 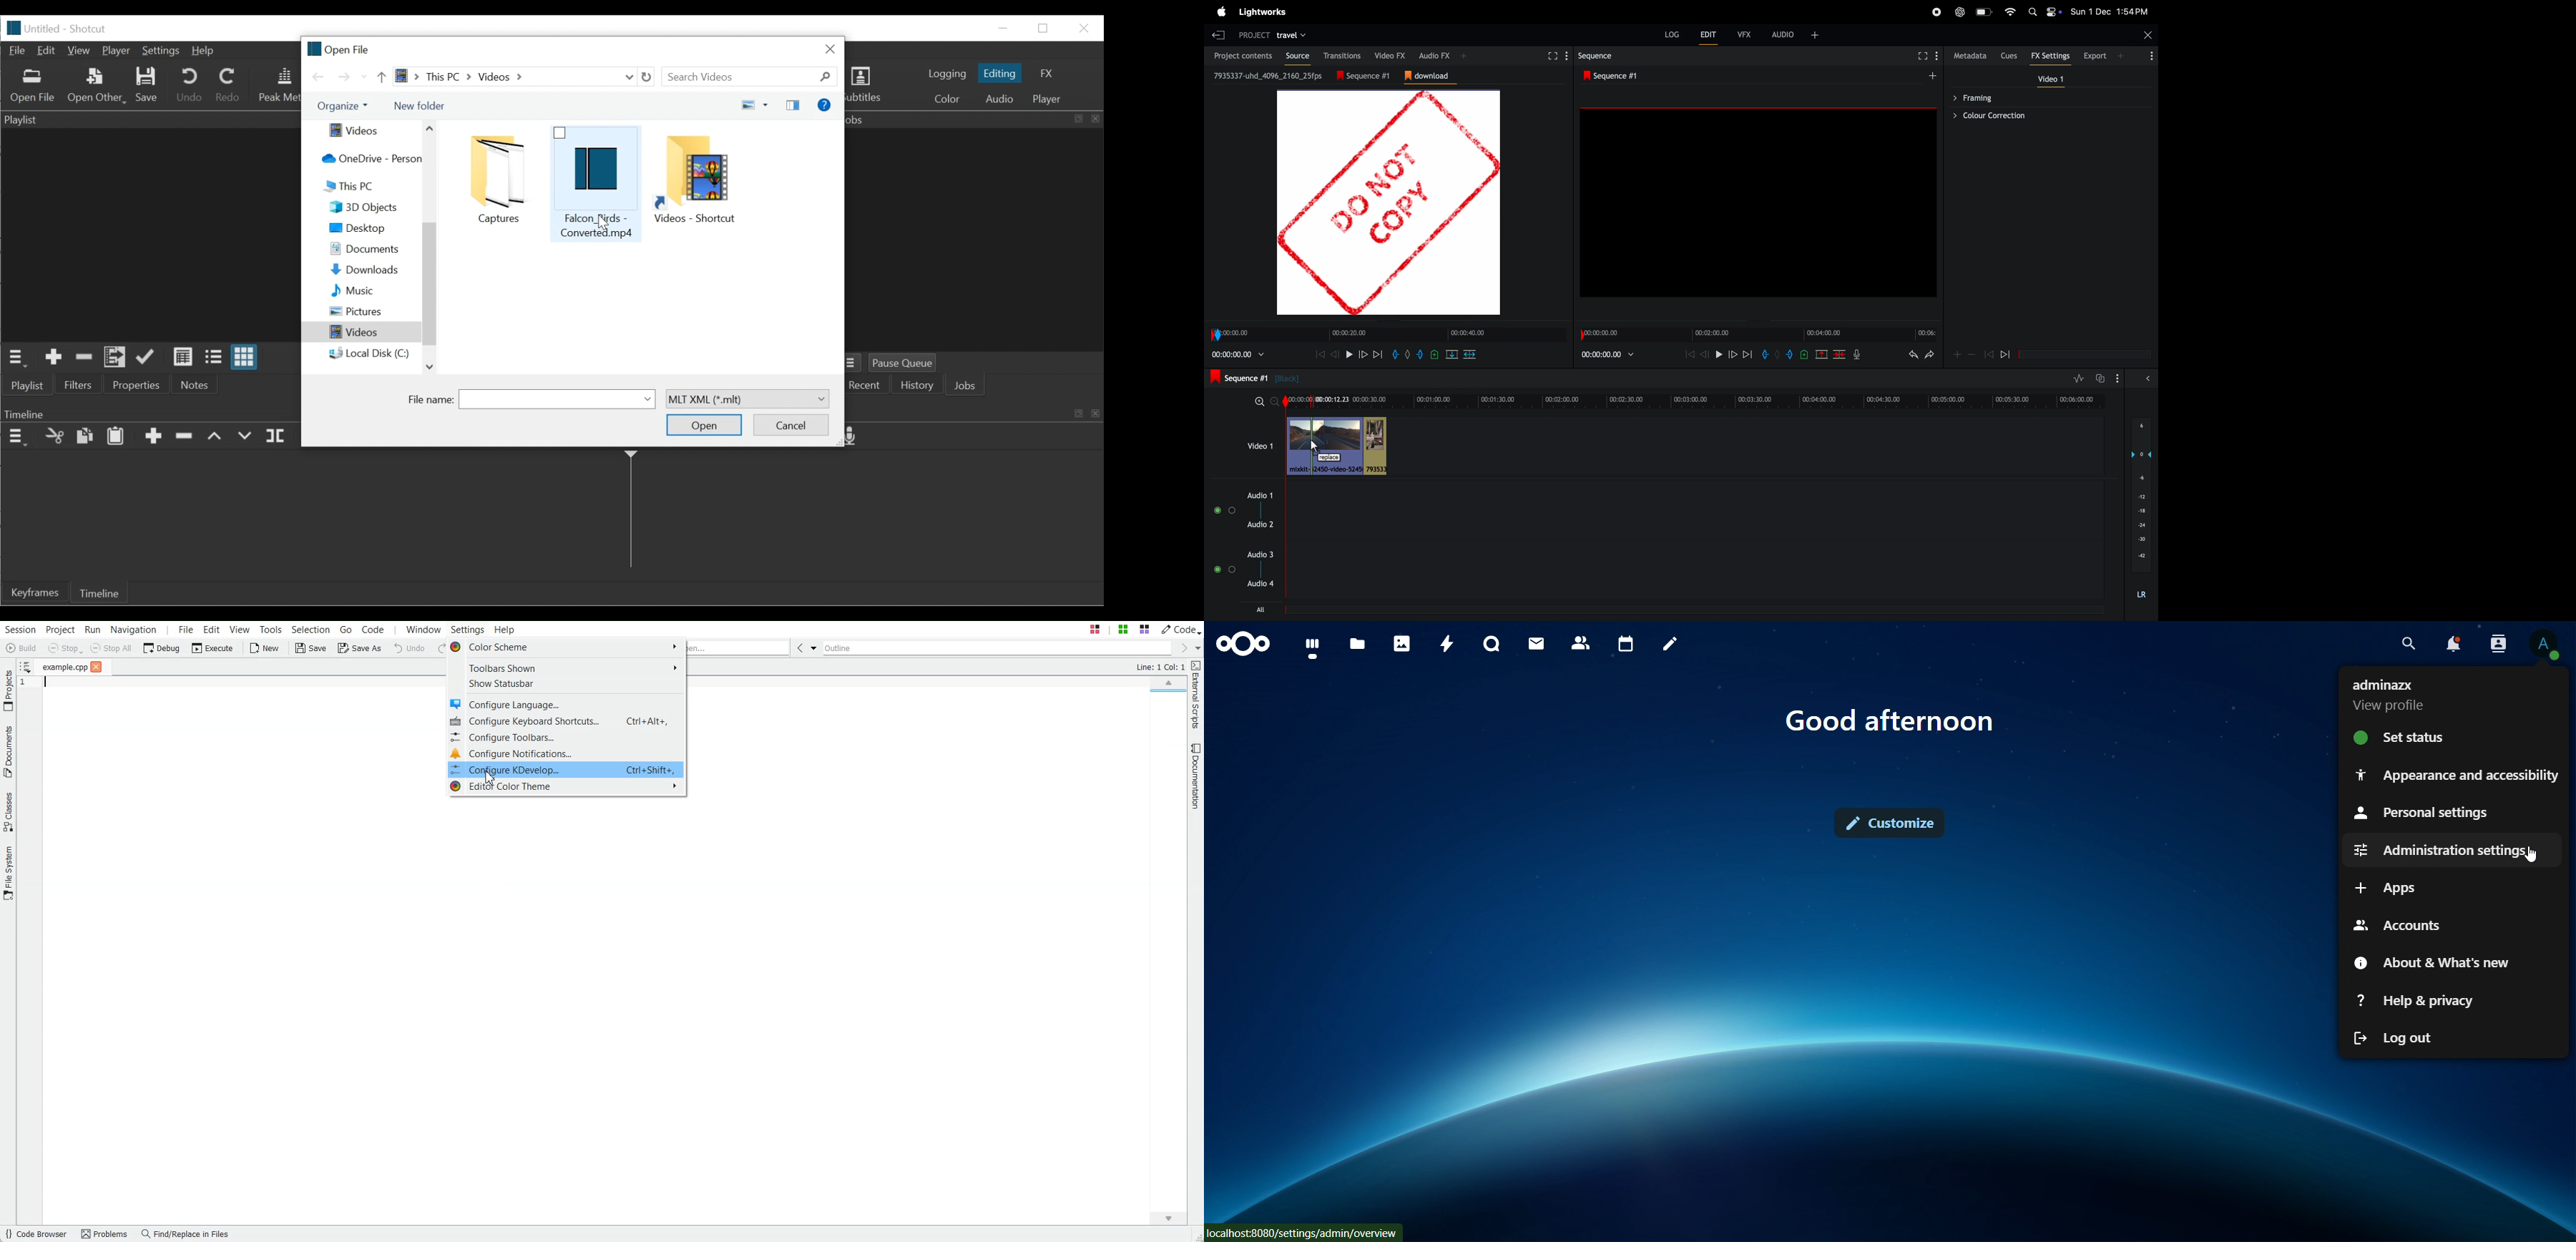 What do you see at coordinates (2096, 56) in the screenshot?
I see `export` at bounding box center [2096, 56].